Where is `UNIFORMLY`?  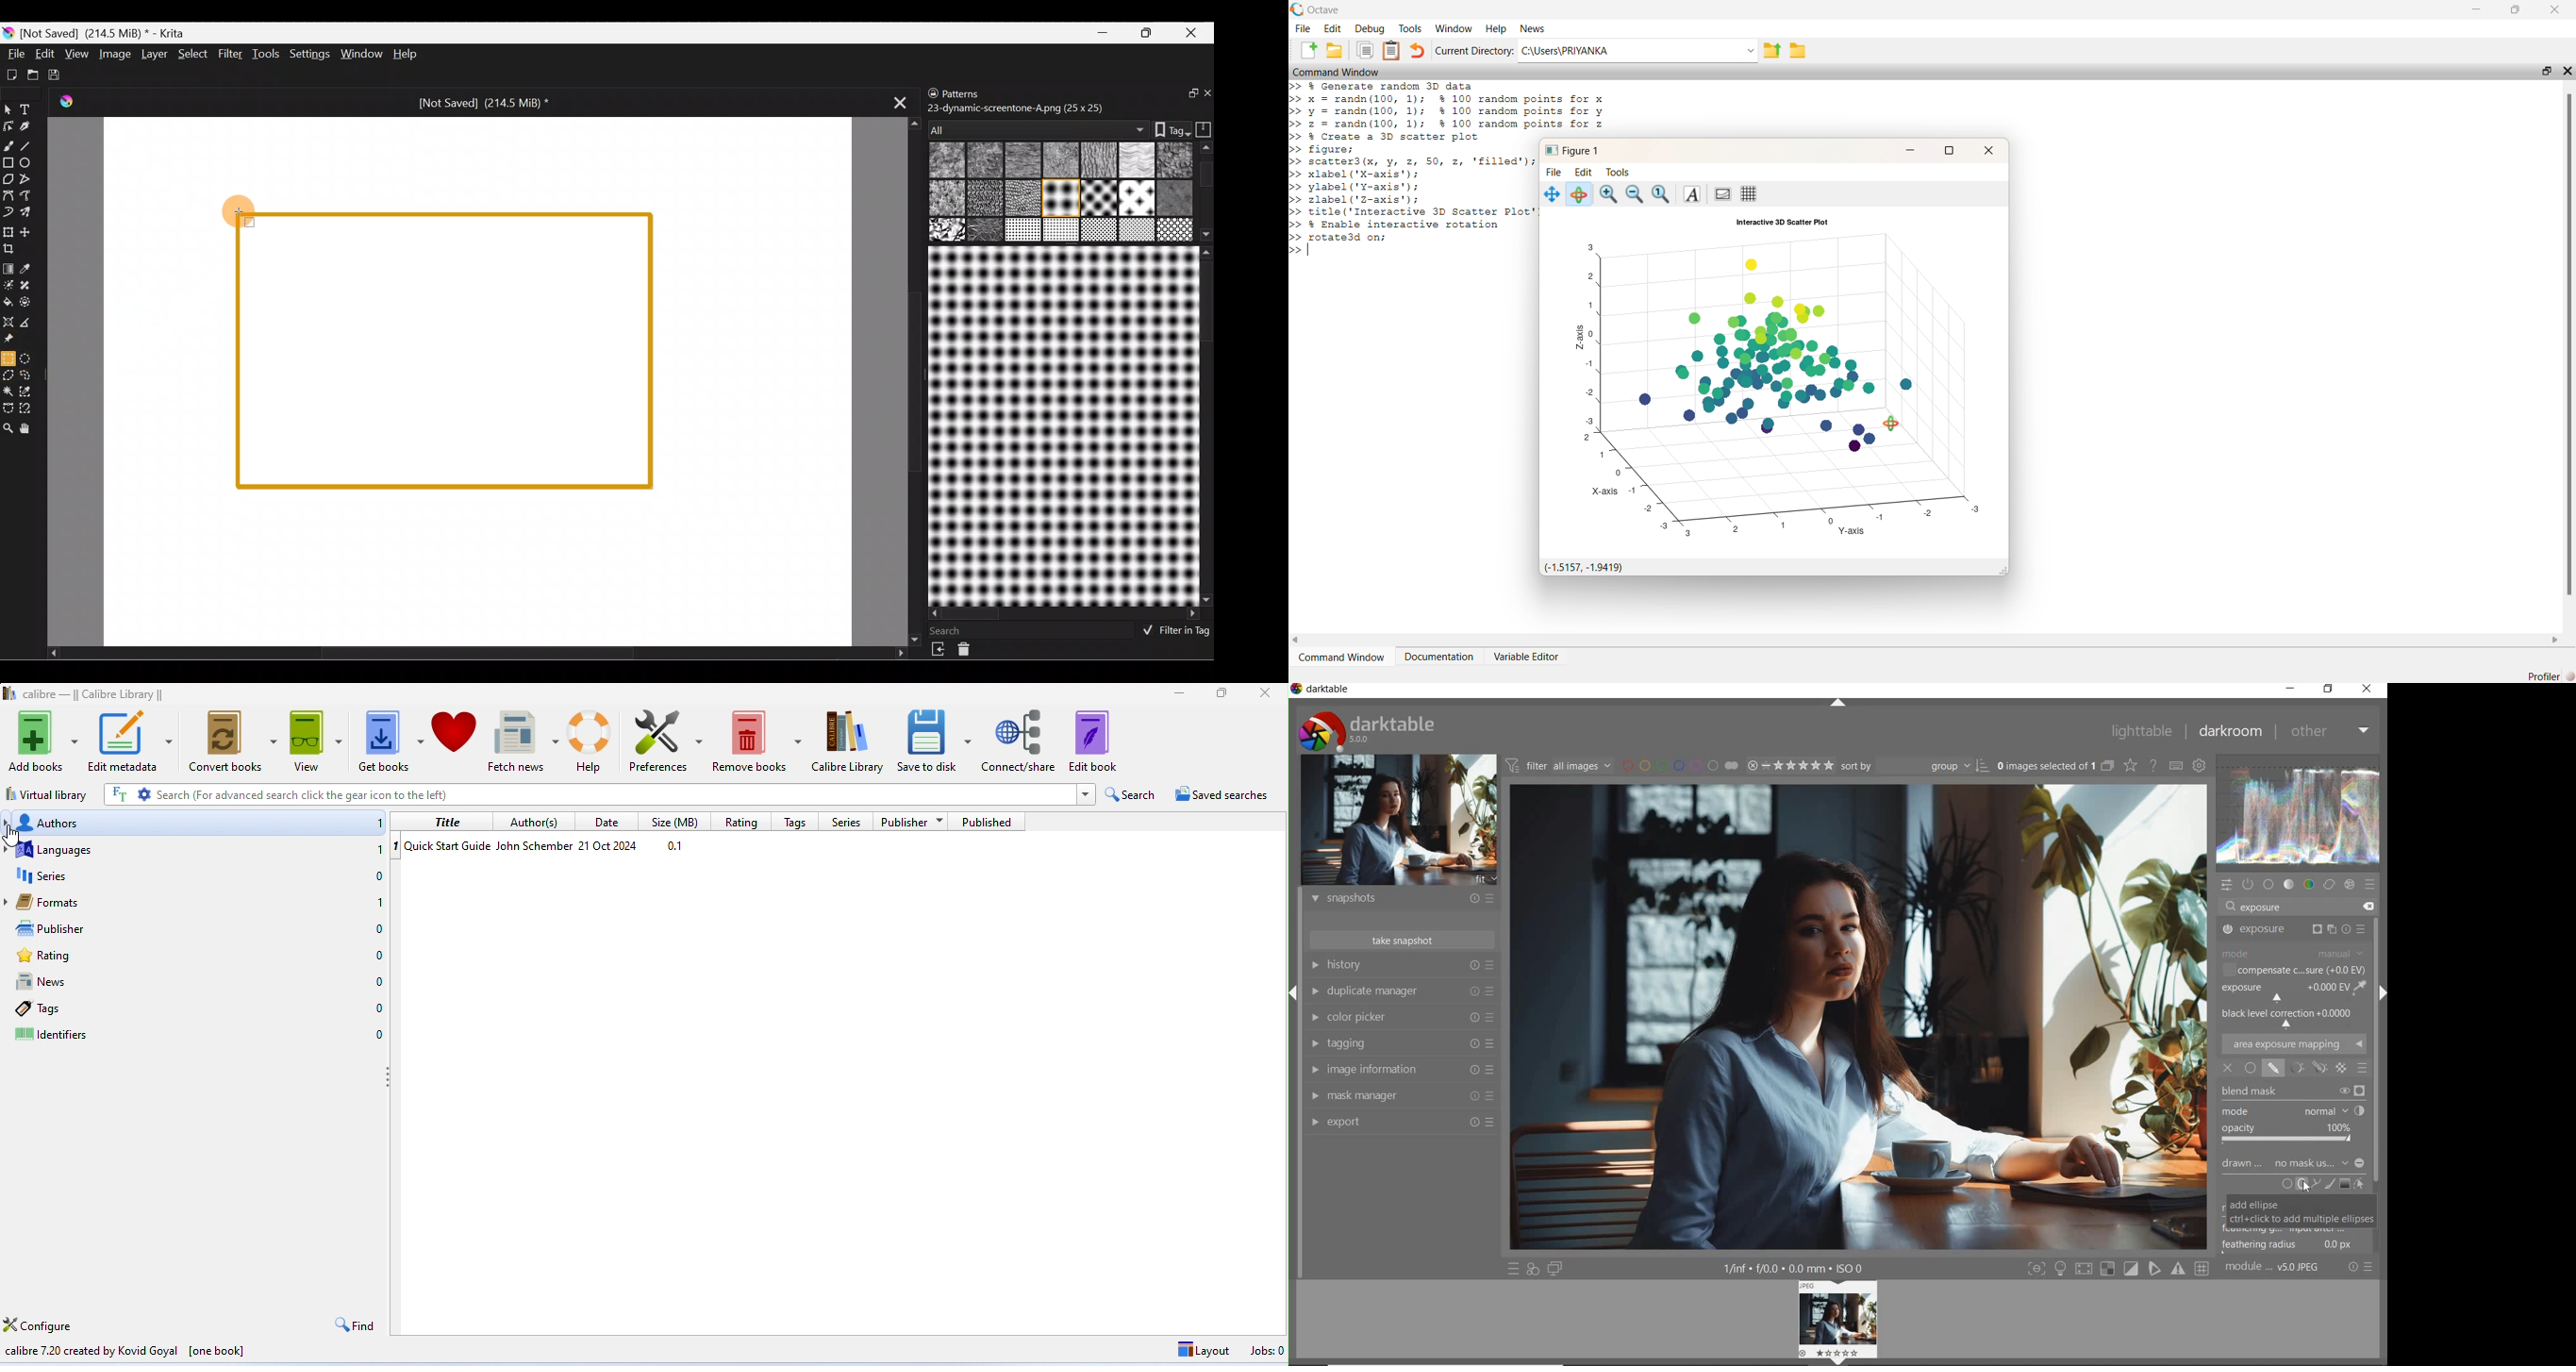 UNIFORMLY is located at coordinates (2251, 1068).